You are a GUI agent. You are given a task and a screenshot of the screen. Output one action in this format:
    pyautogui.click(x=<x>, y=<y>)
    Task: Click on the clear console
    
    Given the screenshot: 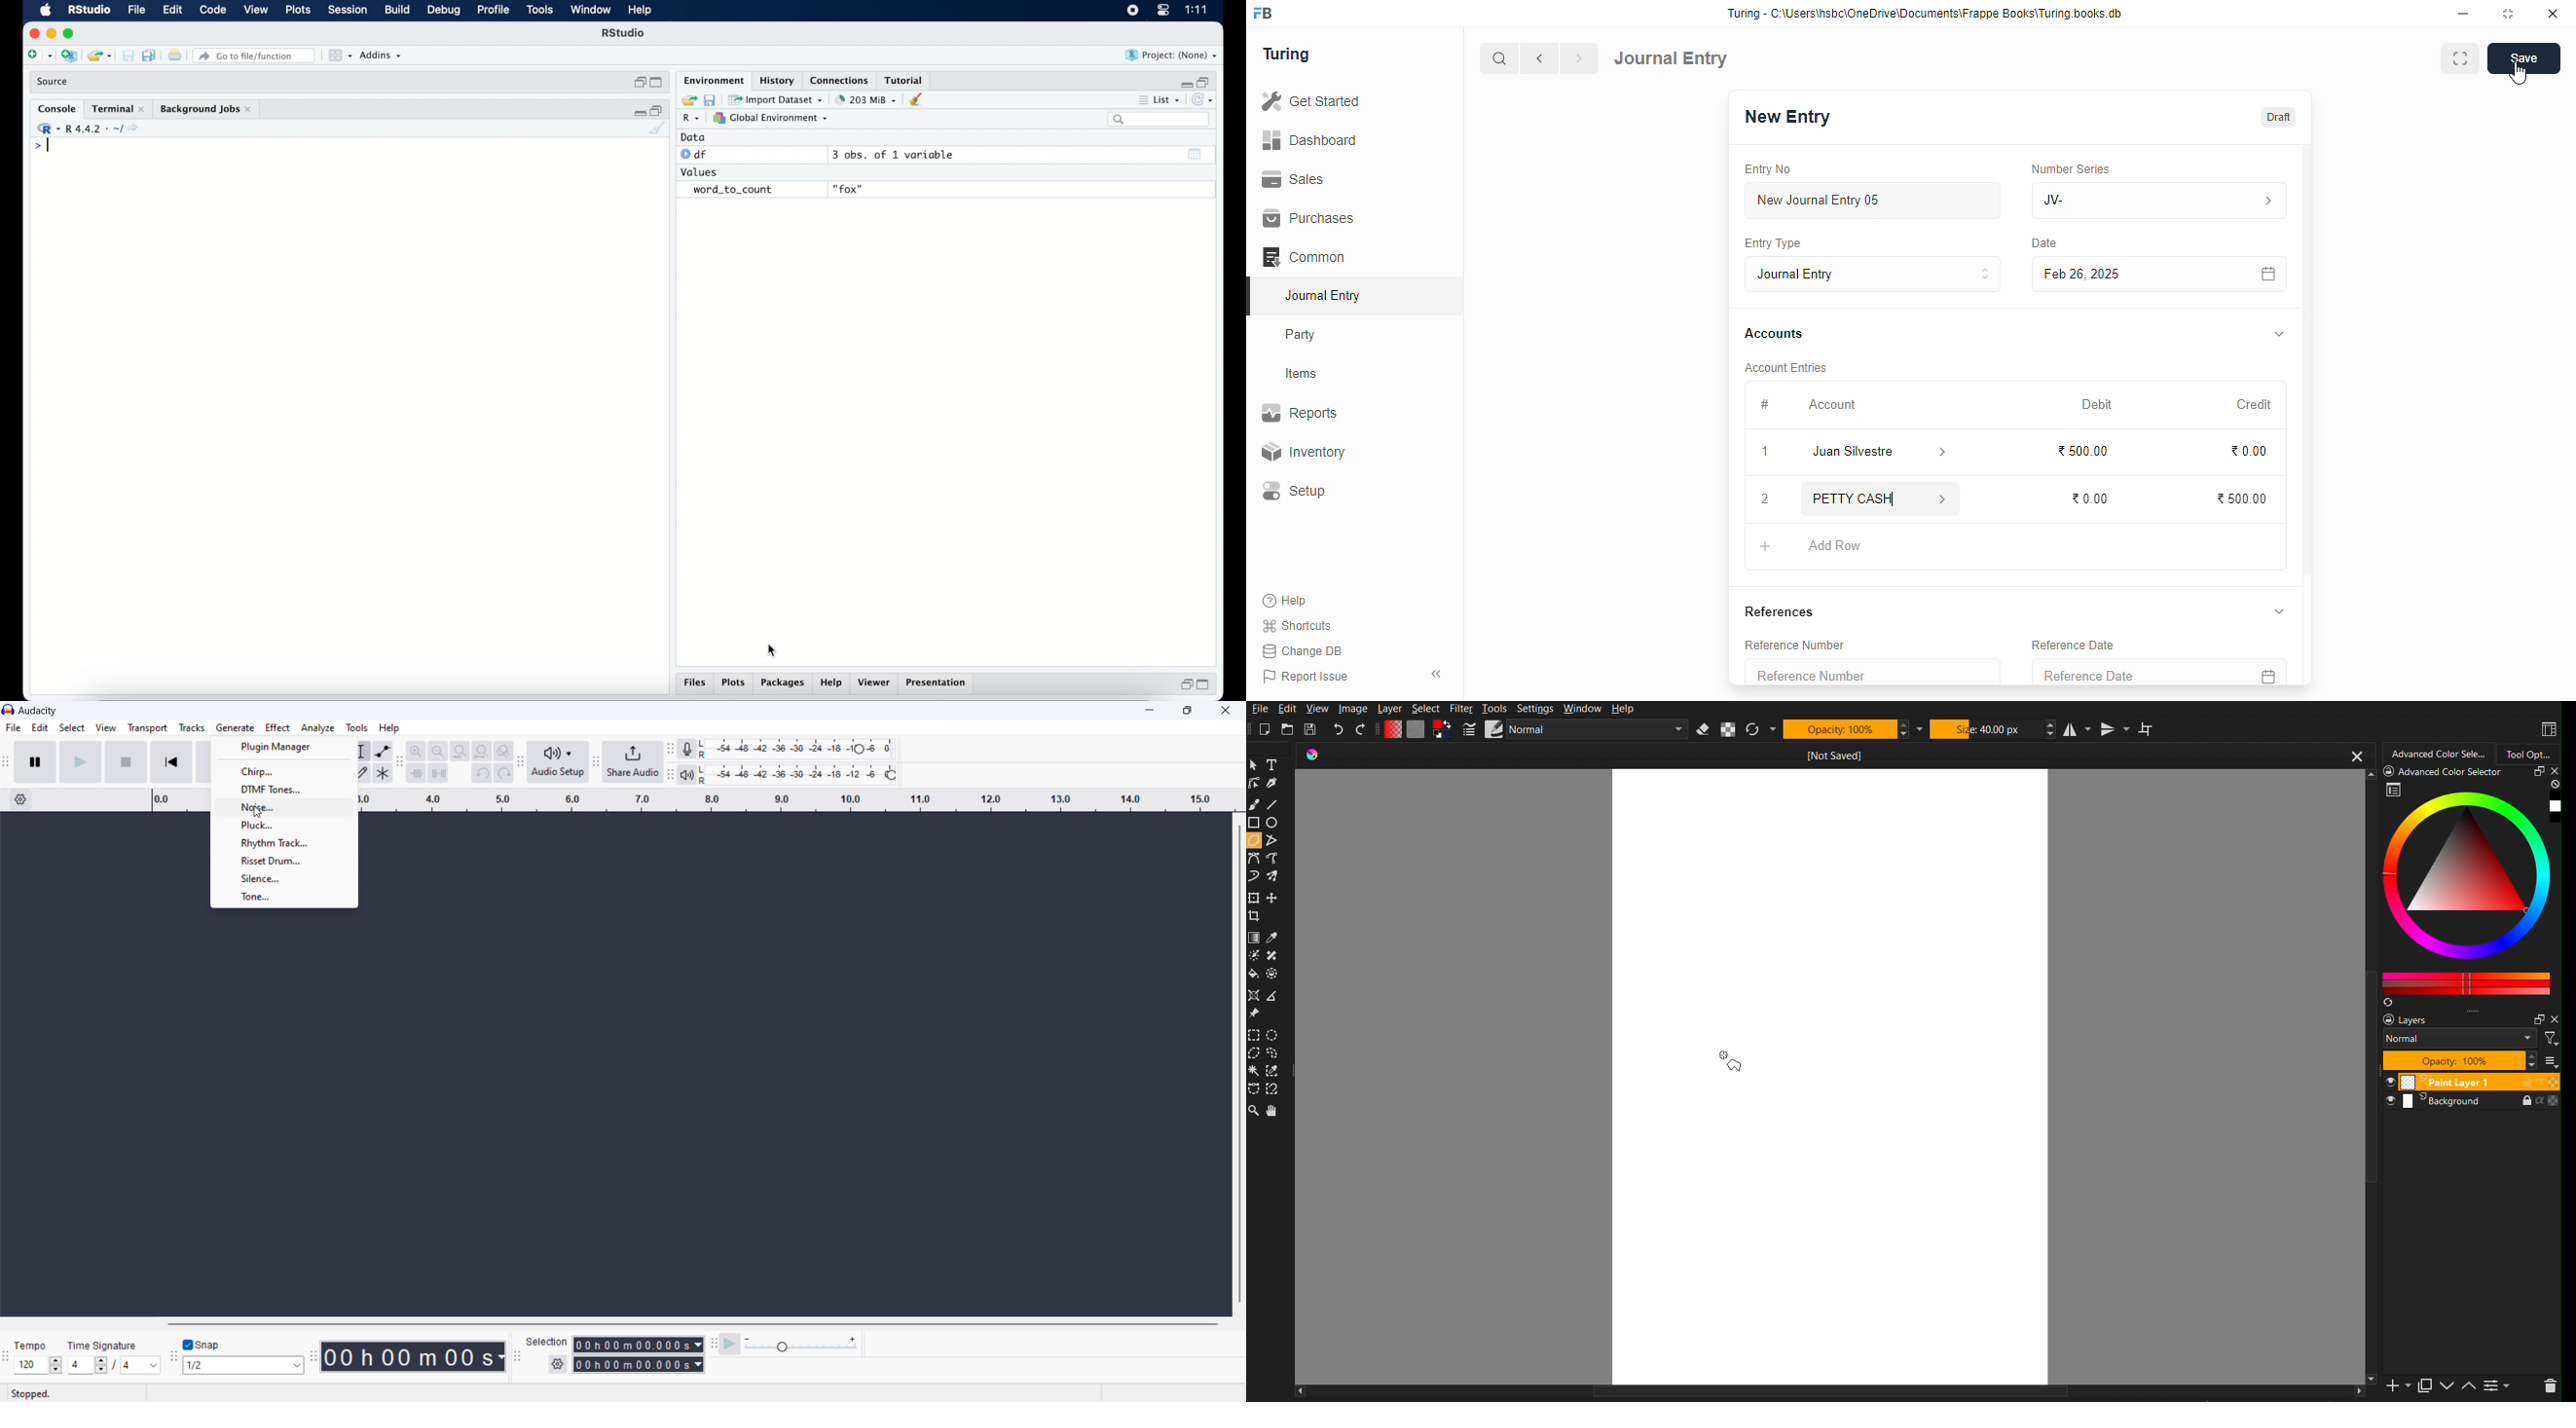 What is the action you would take?
    pyautogui.click(x=658, y=129)
    